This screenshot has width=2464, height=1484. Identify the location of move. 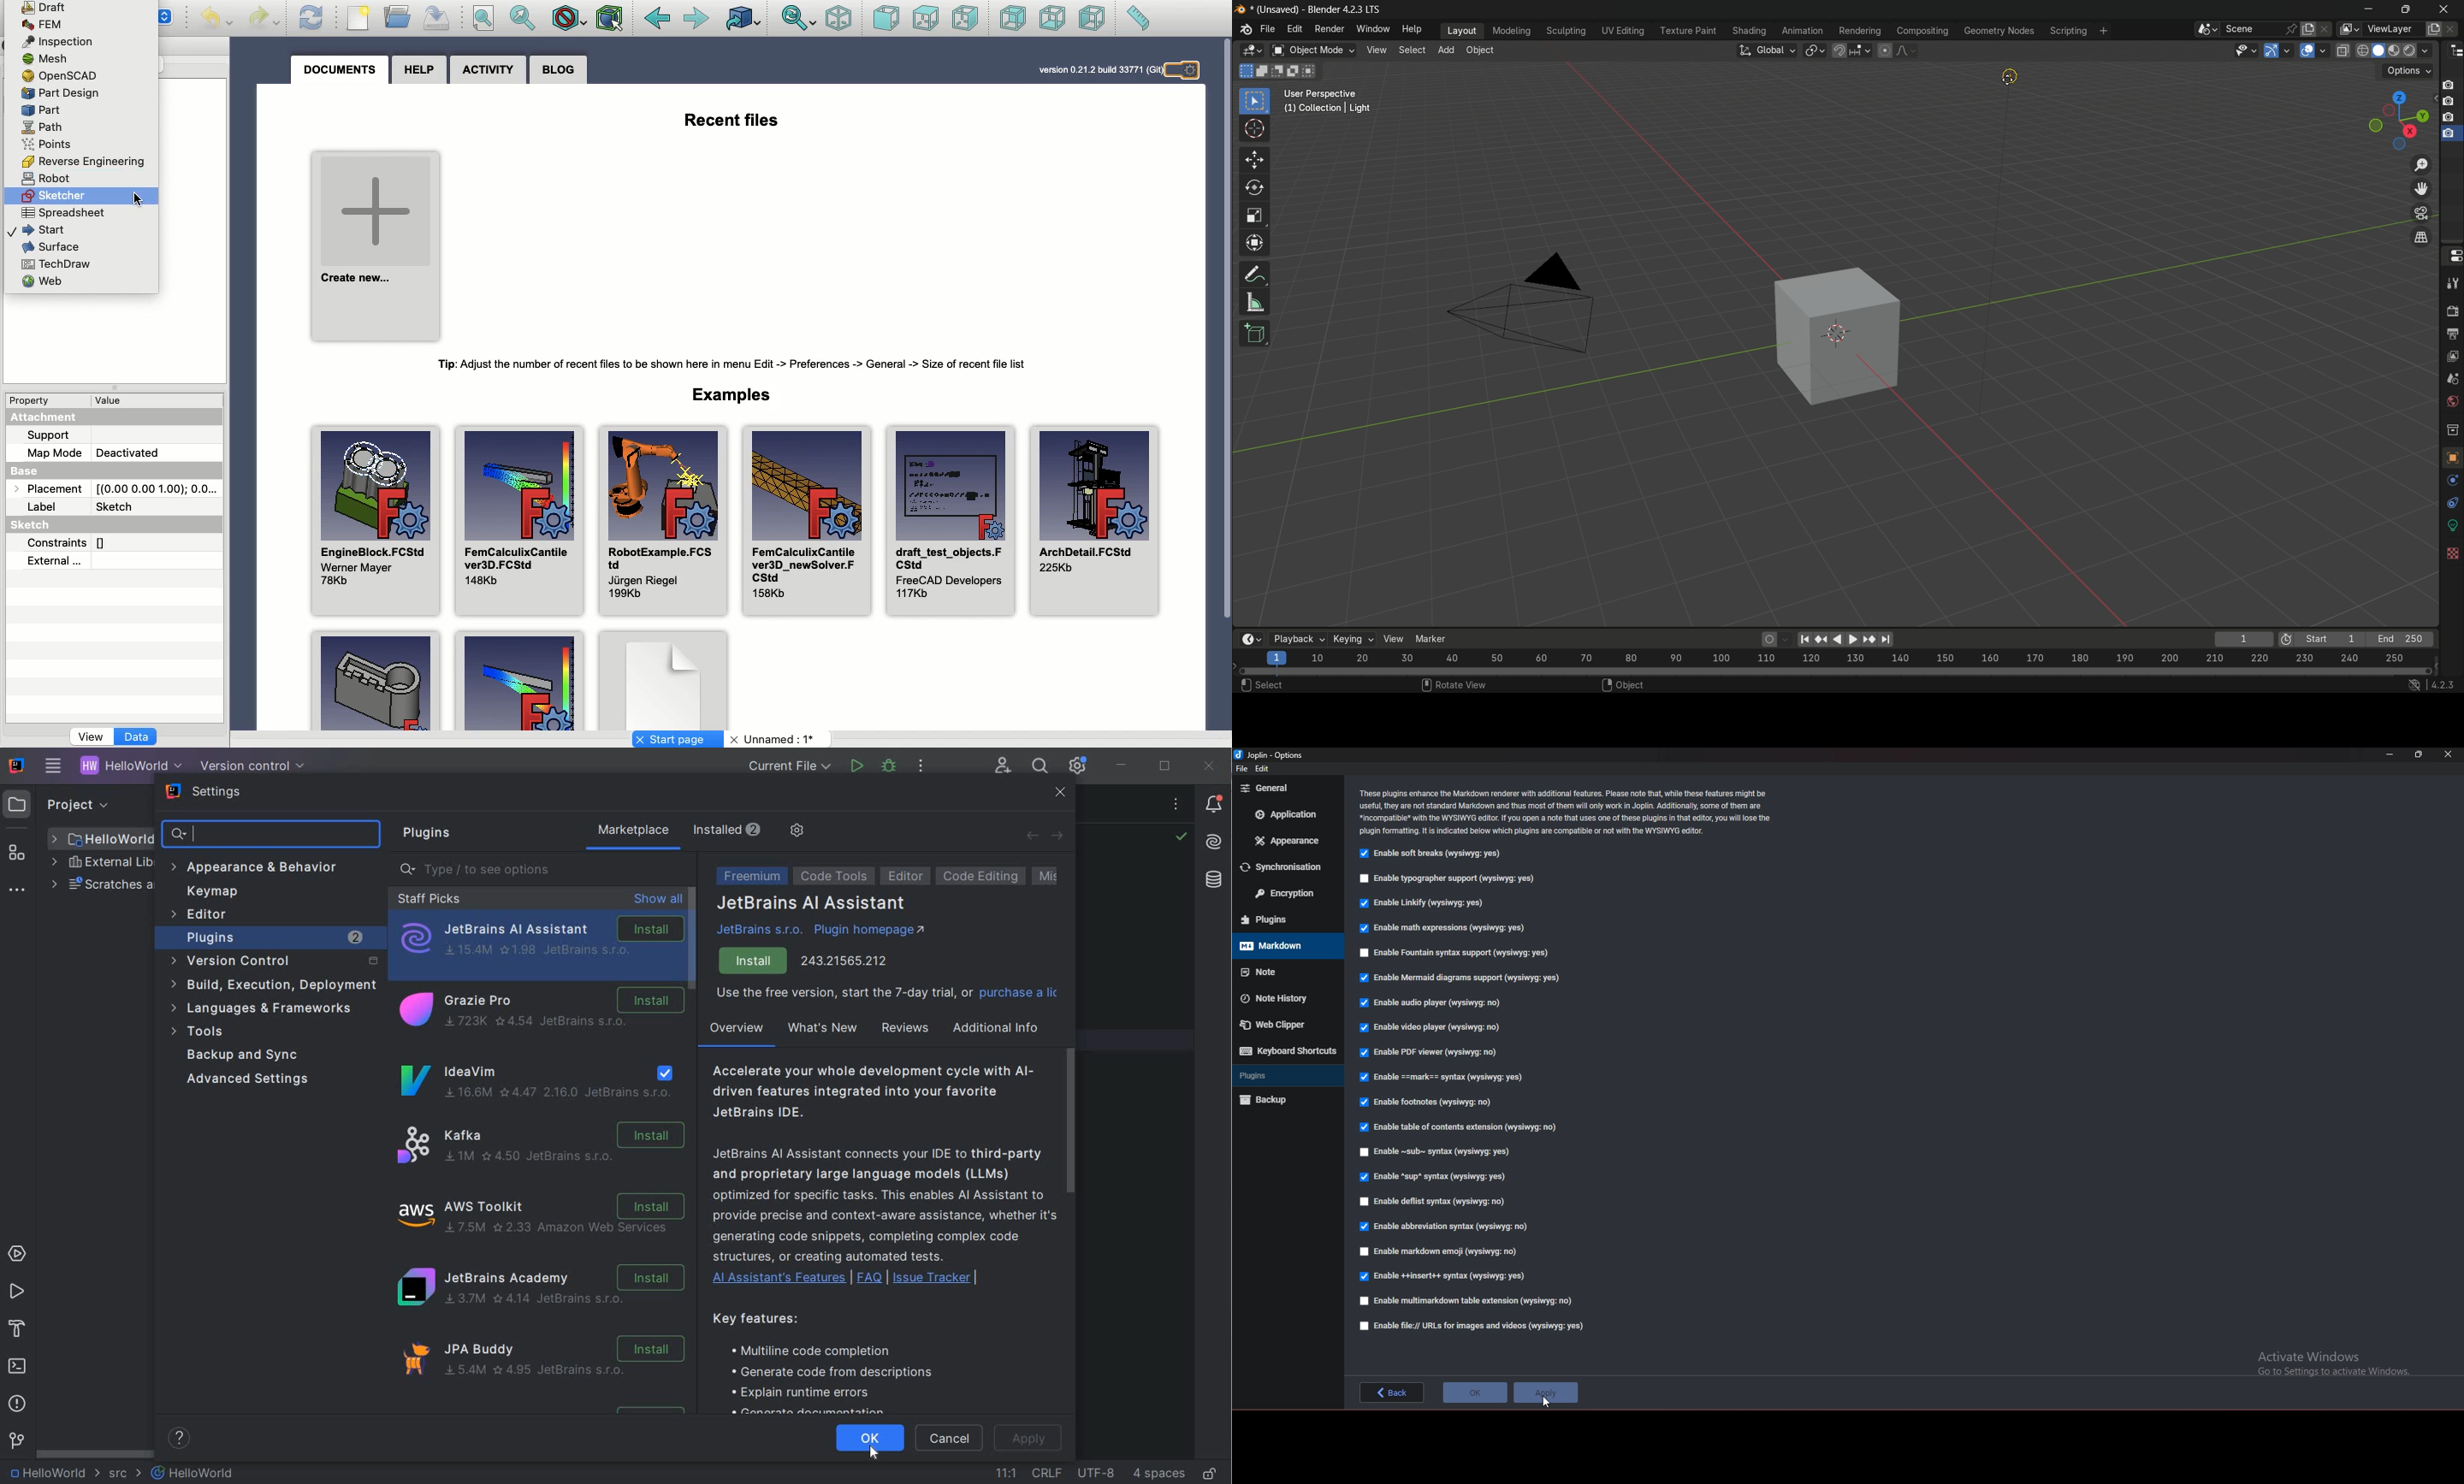
(1256, 160).